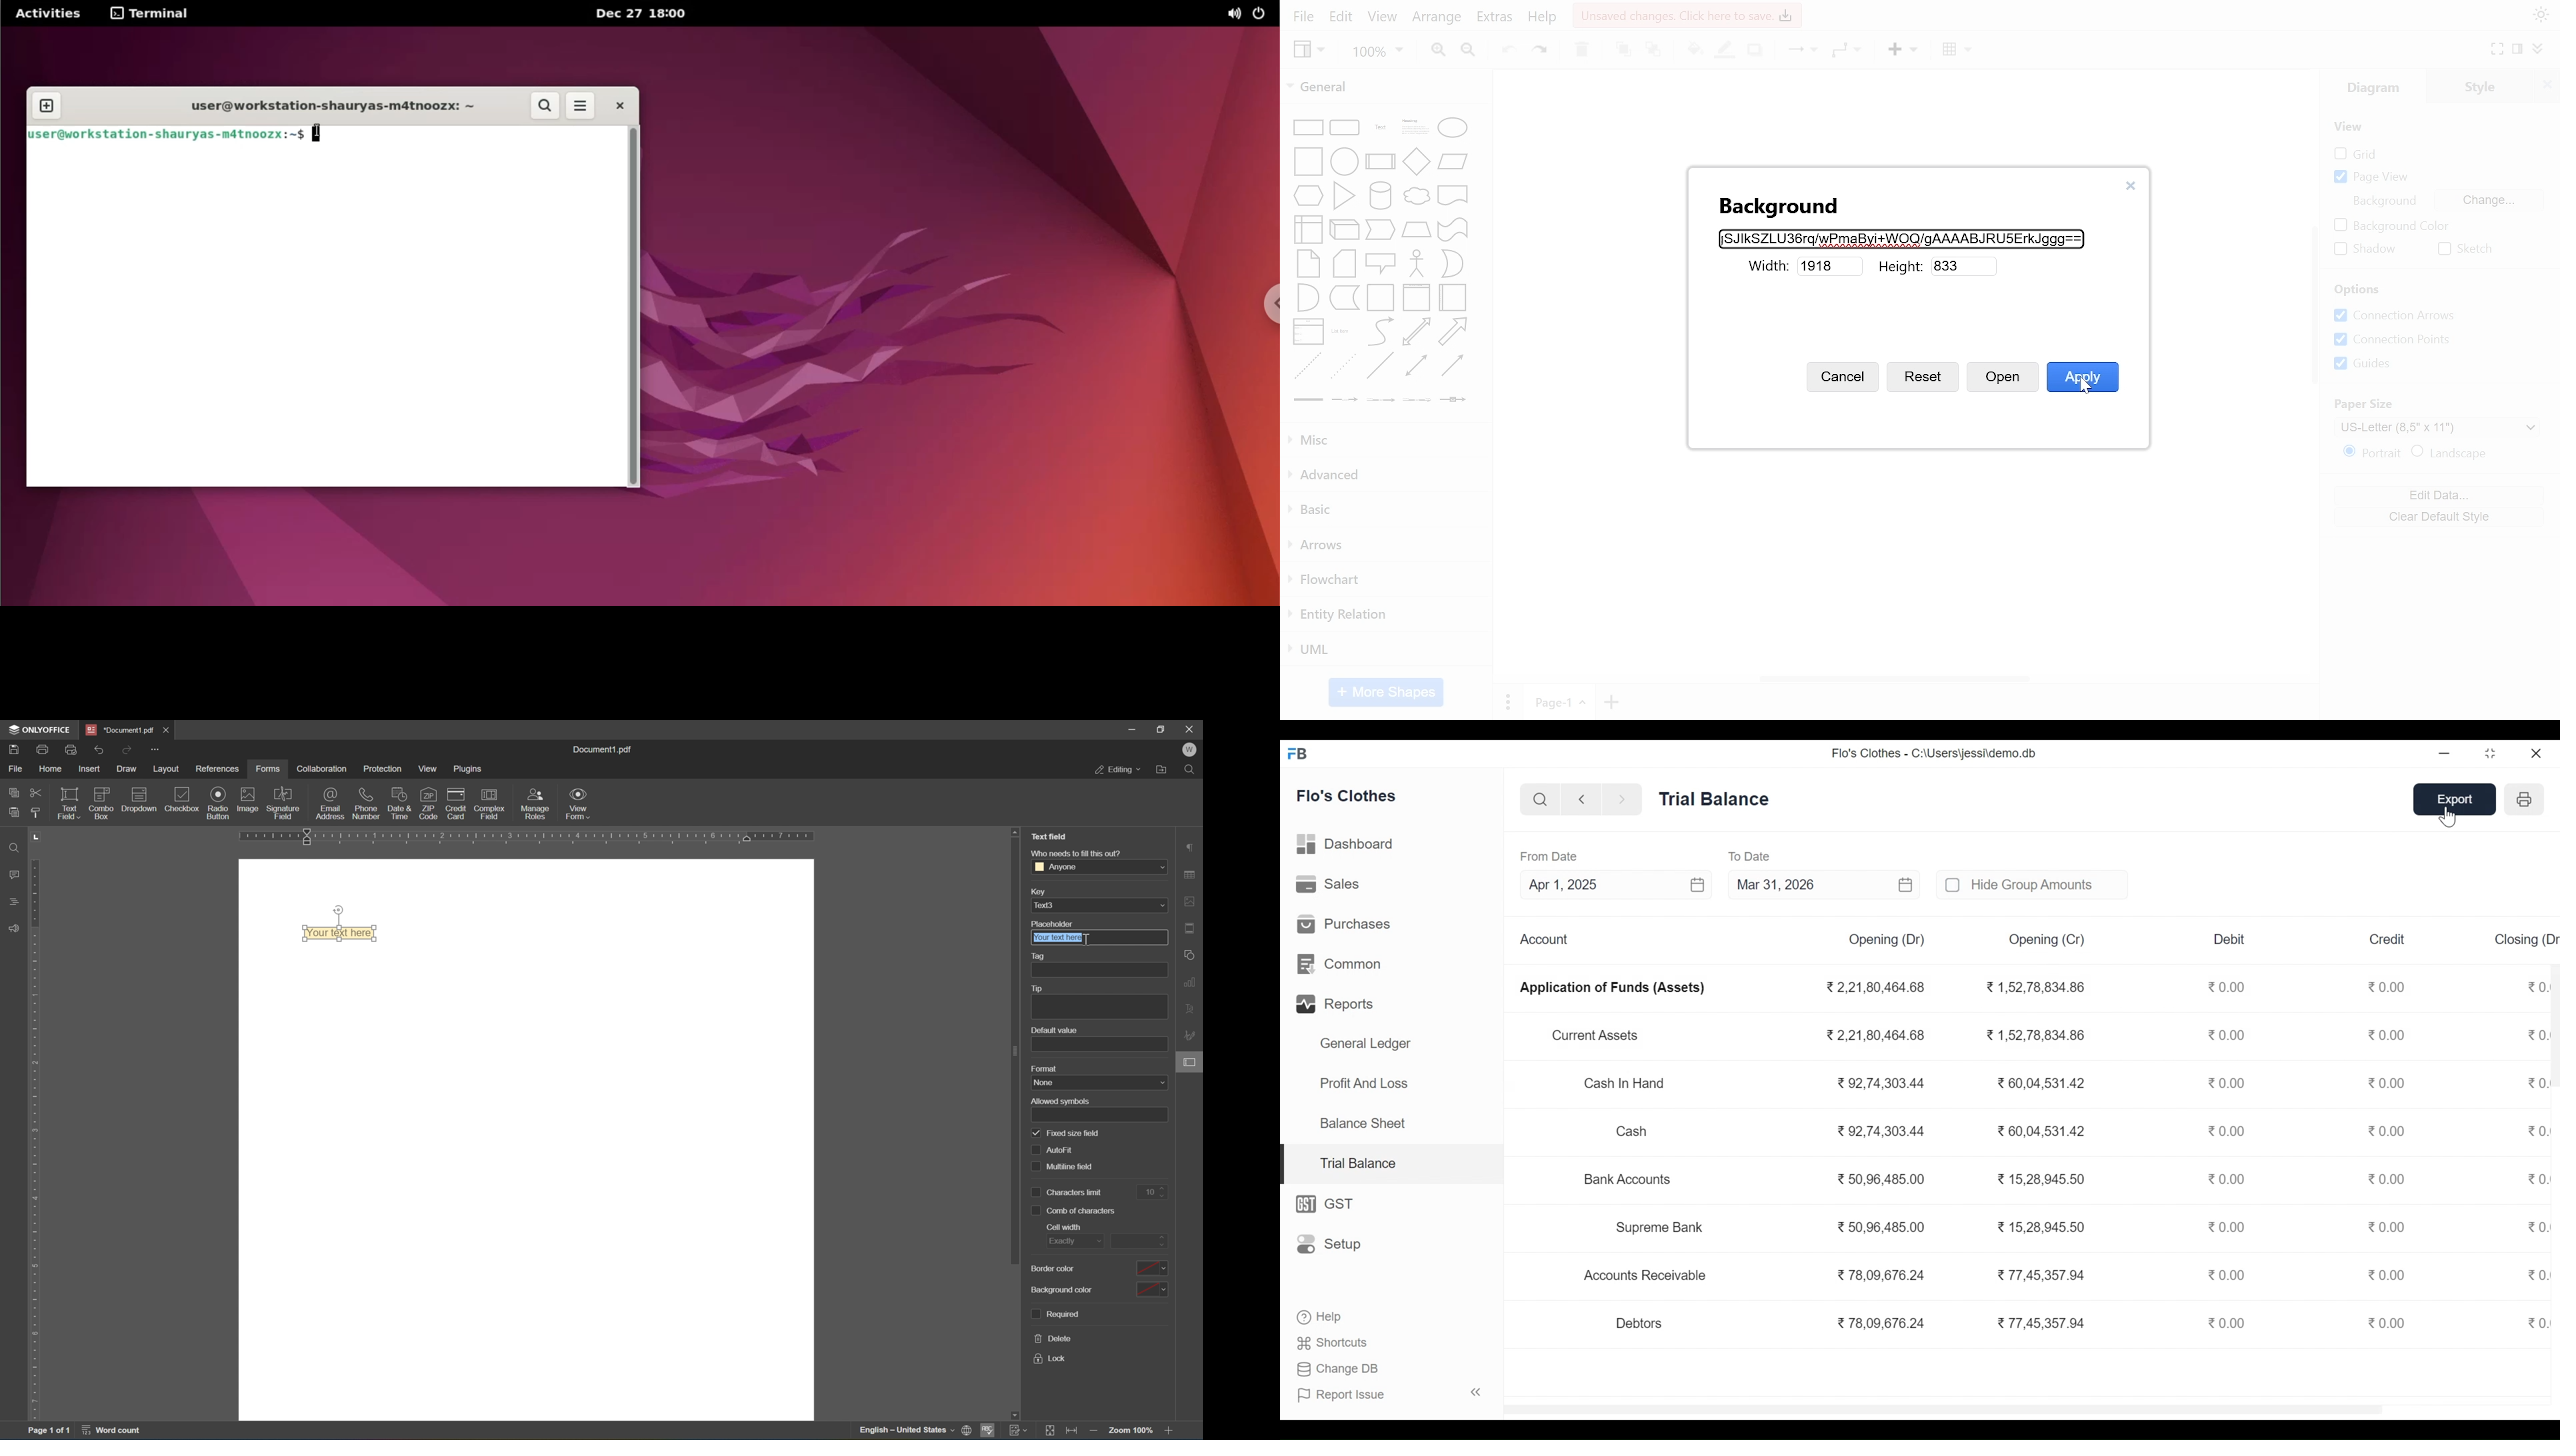 Image resolution: width=2576 pixels, height=1456 pixels. Describe the element at coordinates (1341, 963) in the screenshot. I see `Common` at that location.